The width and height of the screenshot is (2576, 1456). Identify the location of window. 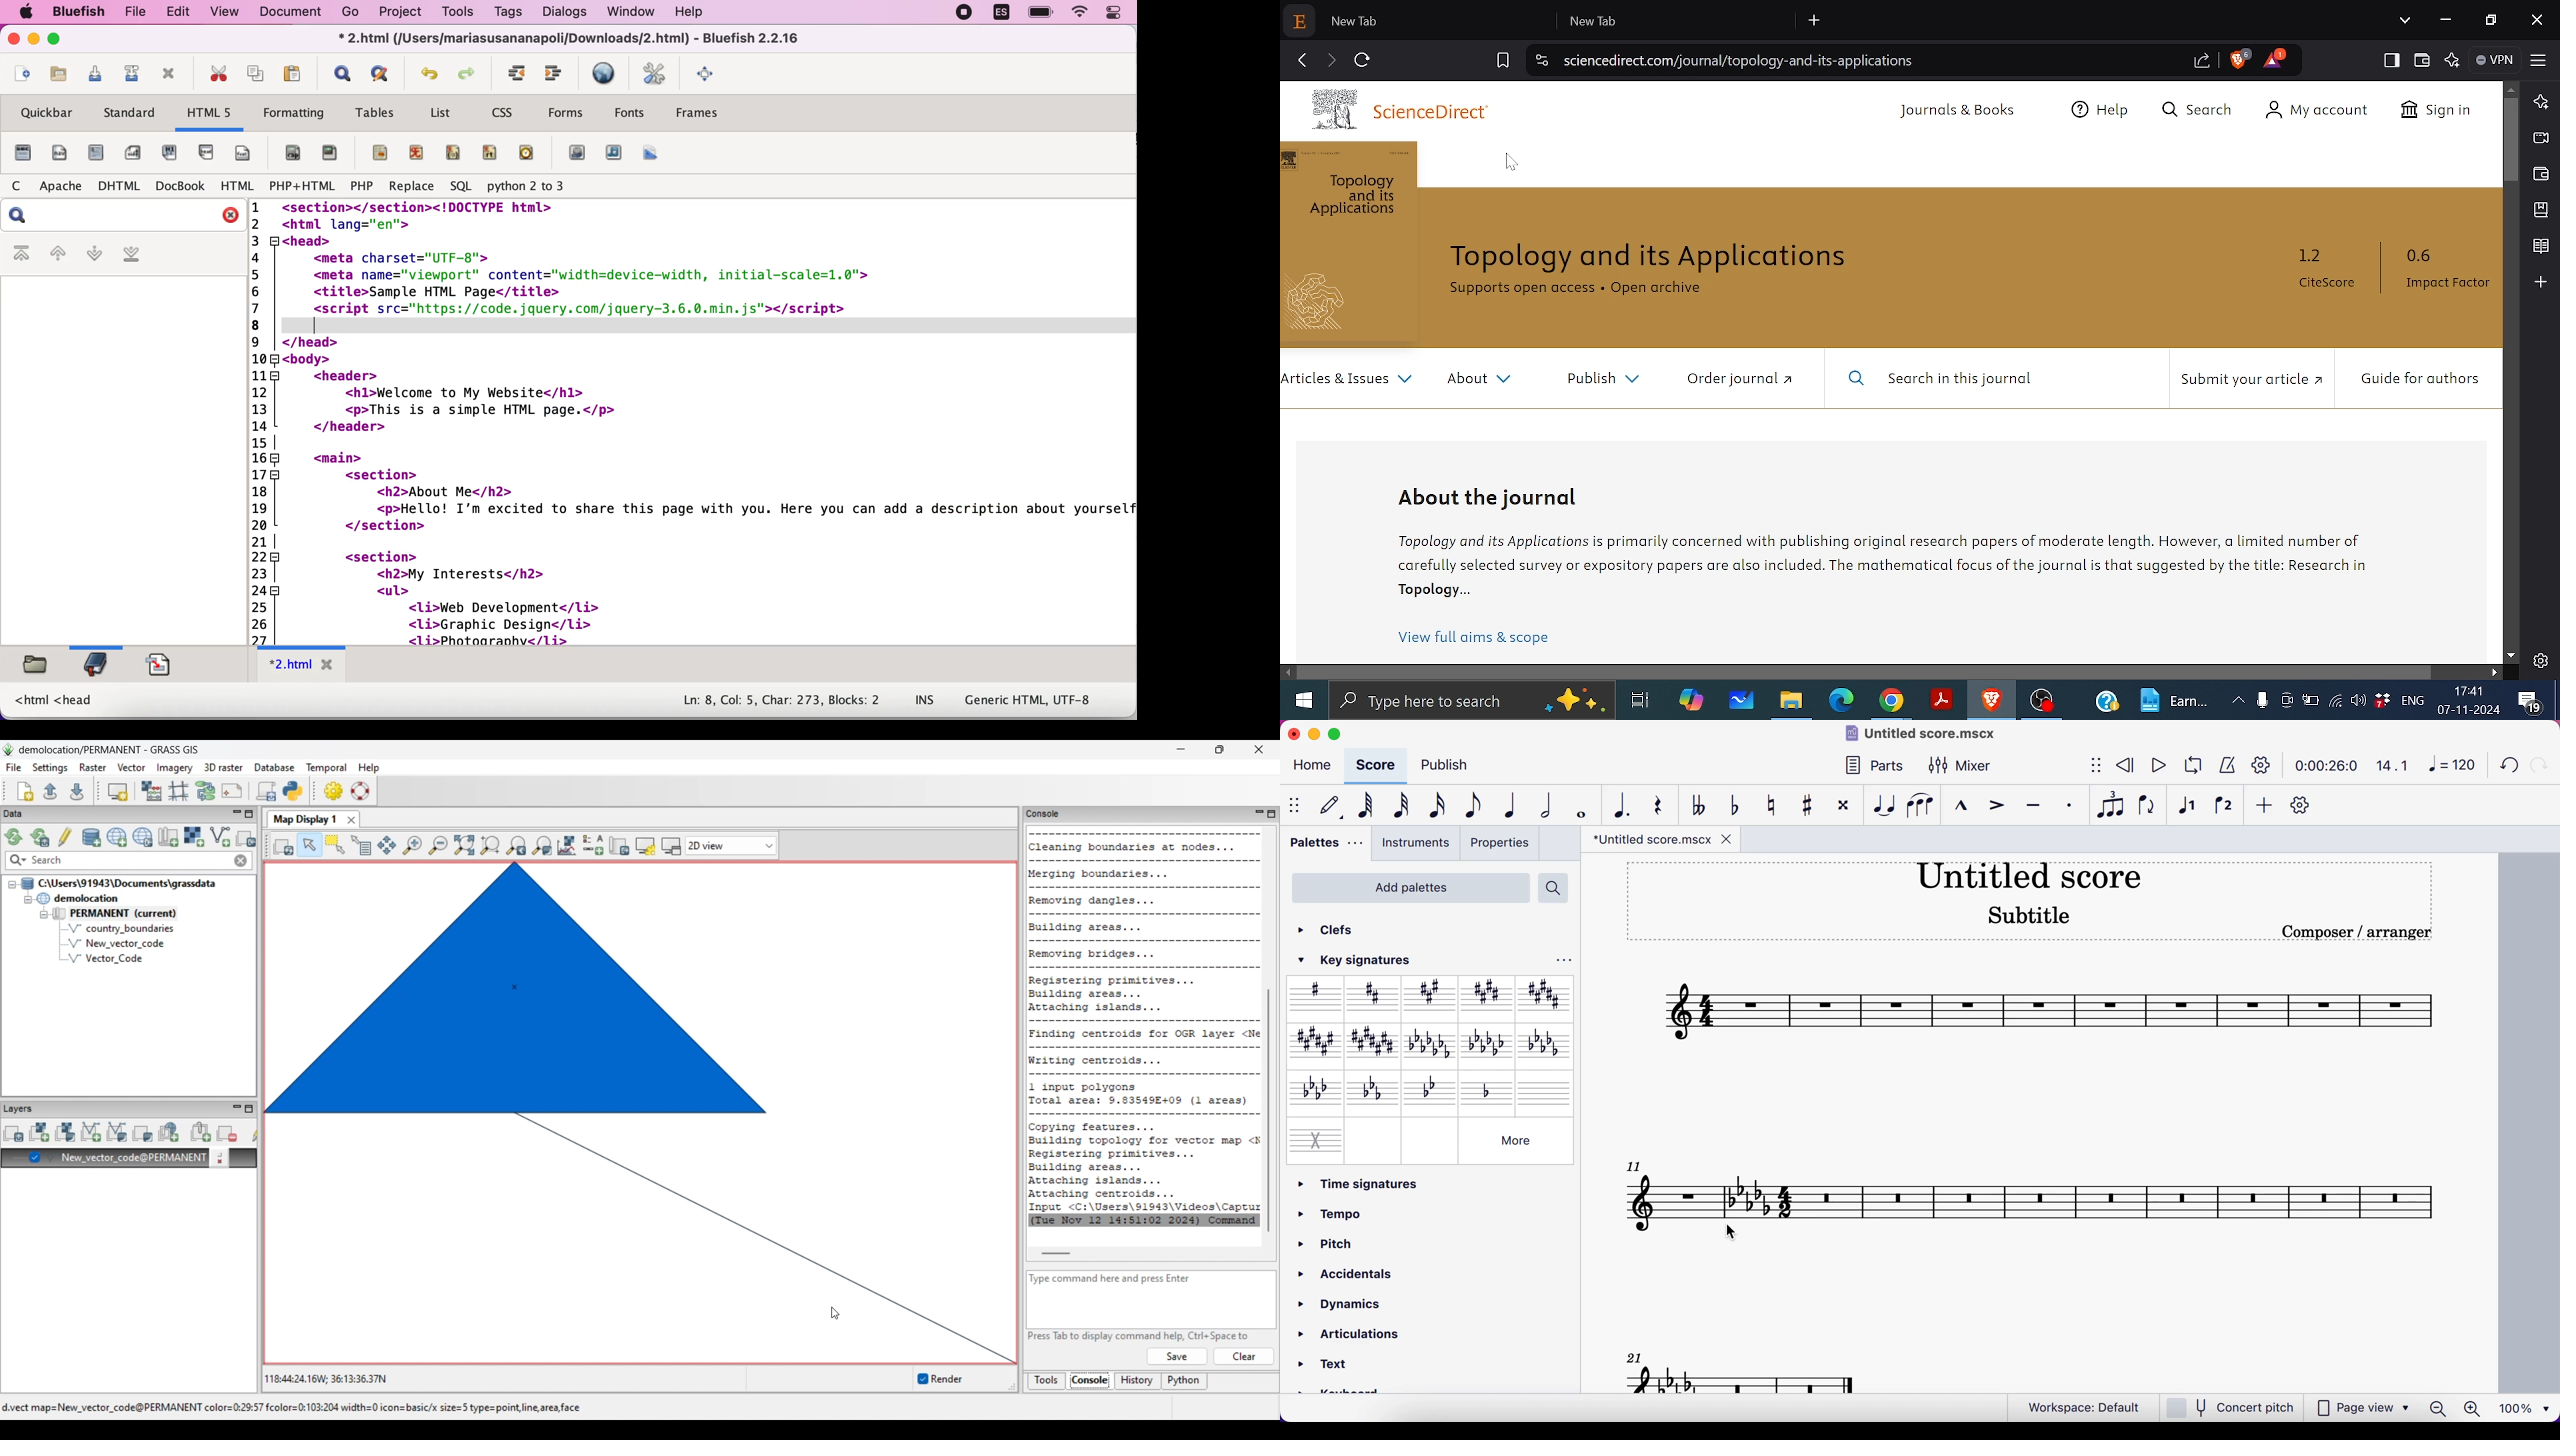
(630, 12).